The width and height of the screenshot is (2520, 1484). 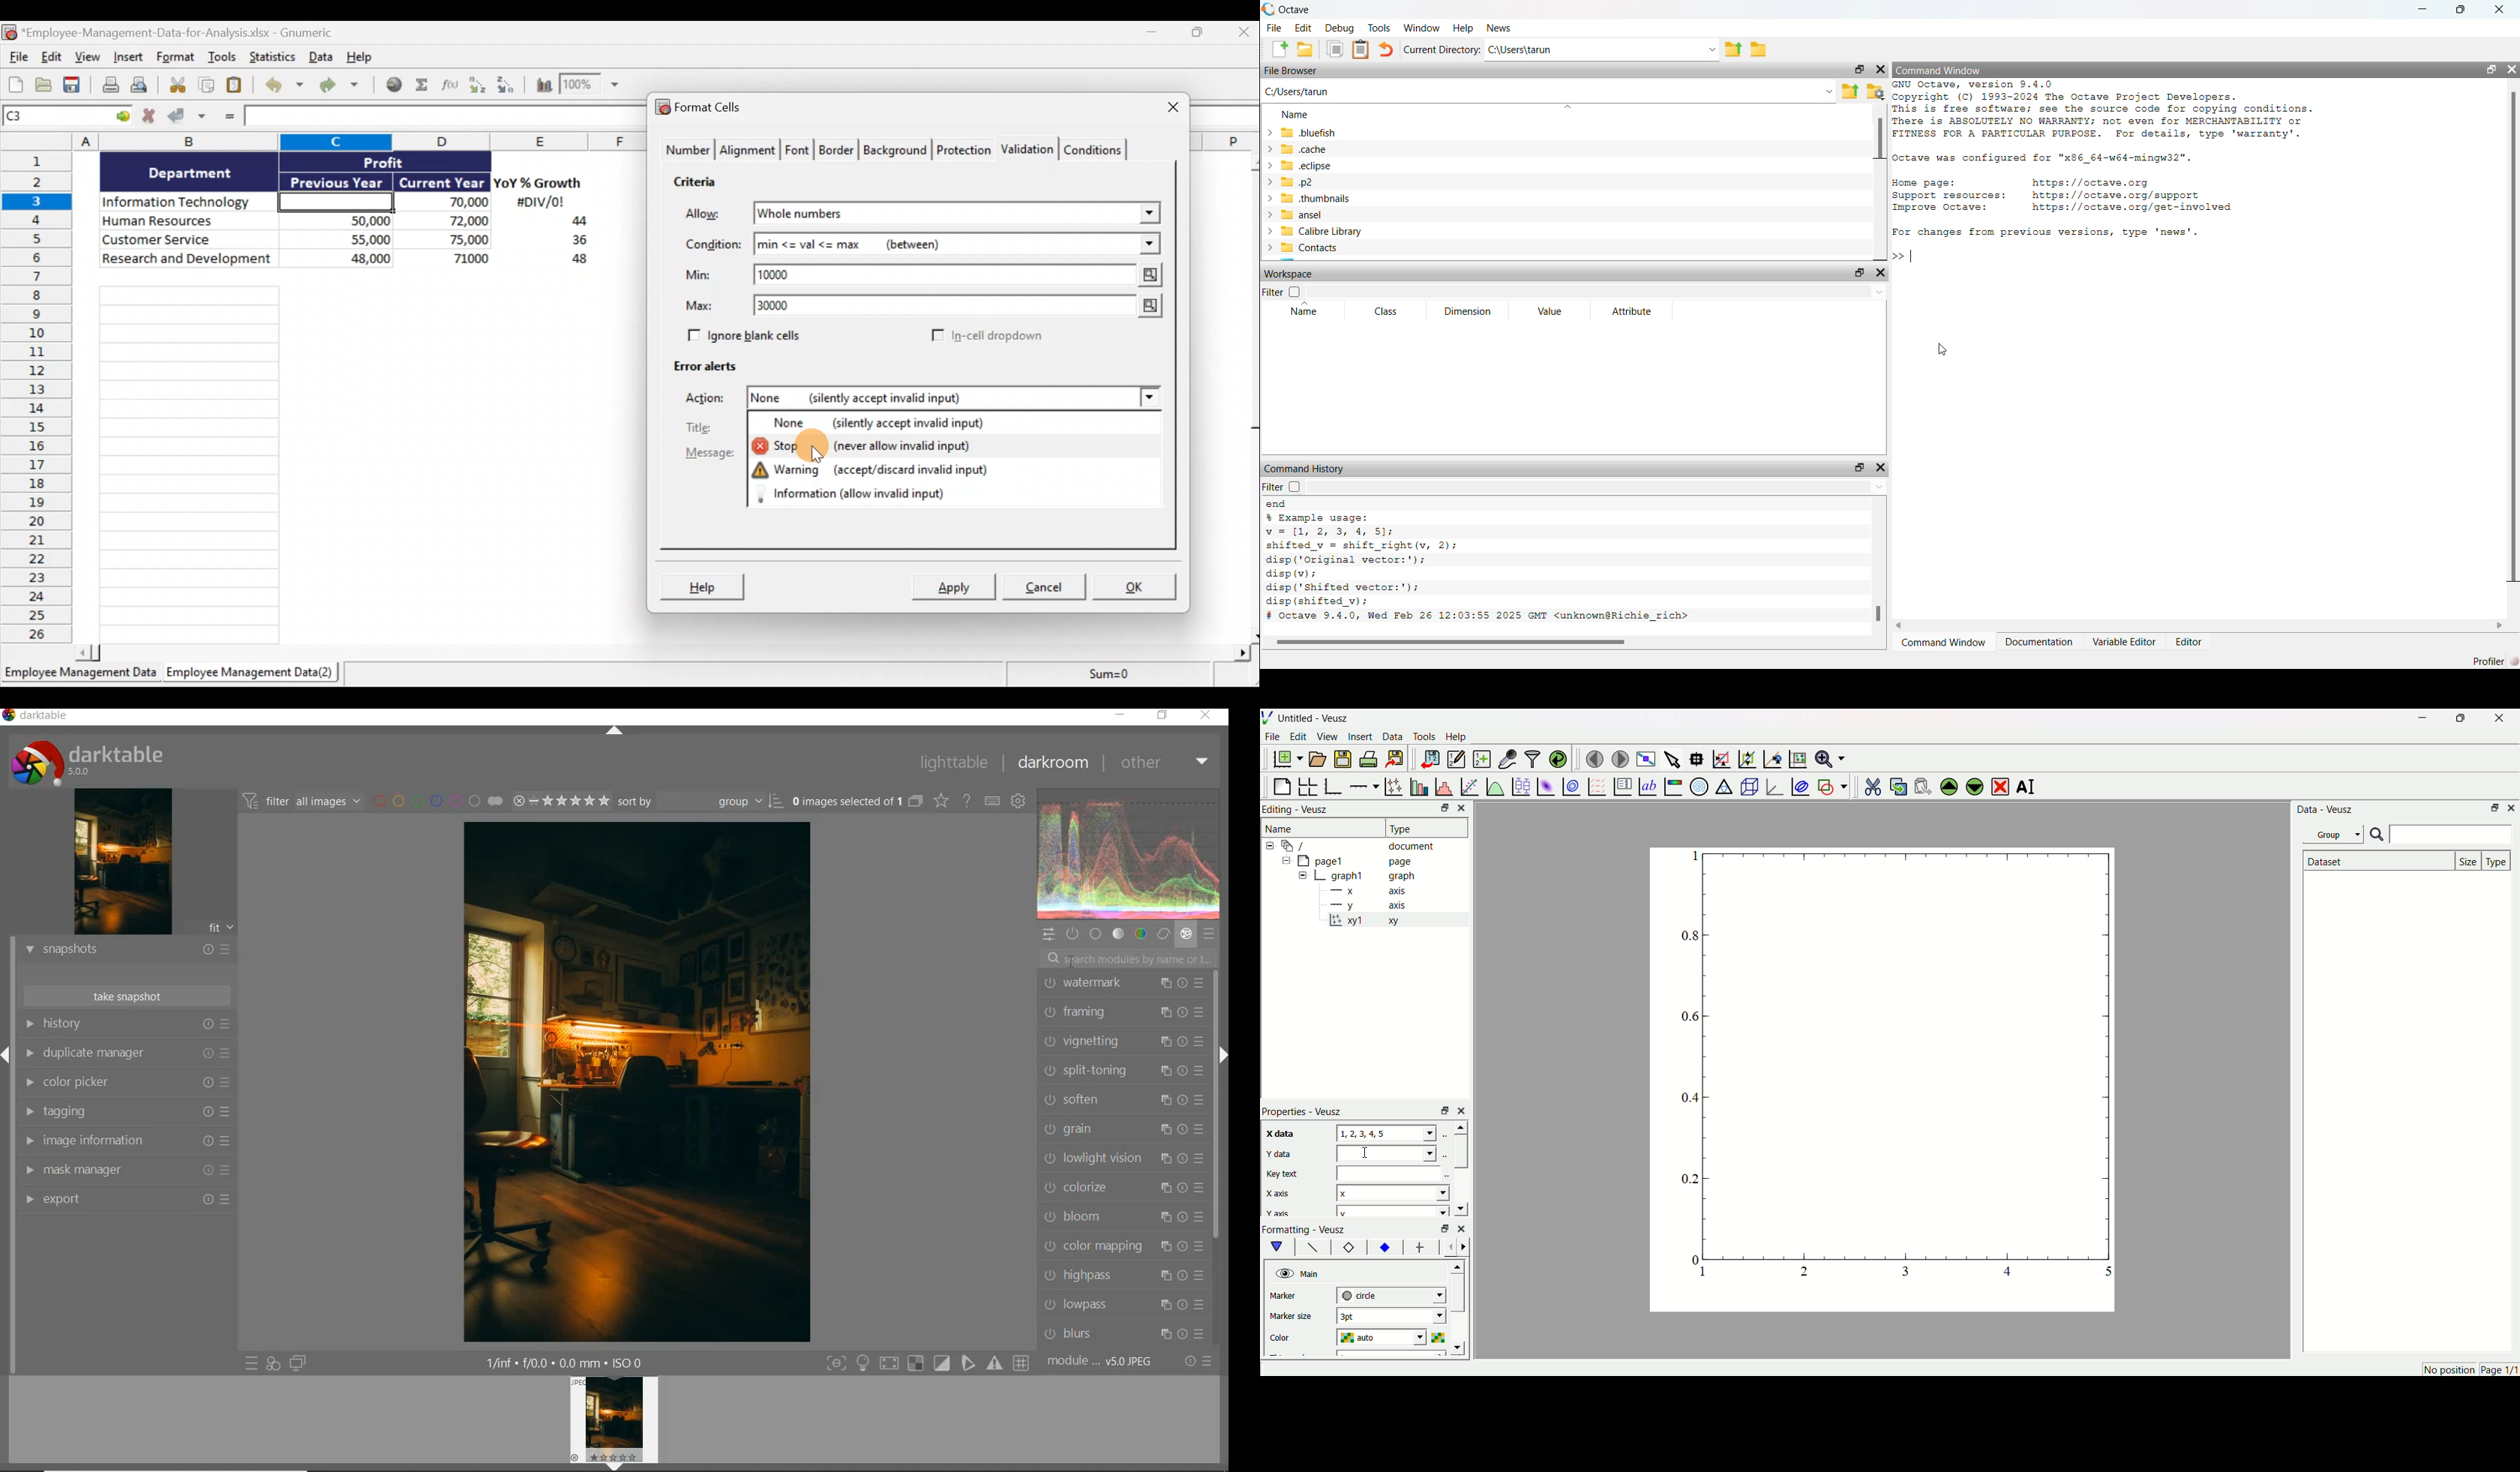 I want to click on Employee Management Data(2), so click(x=247, y=675).